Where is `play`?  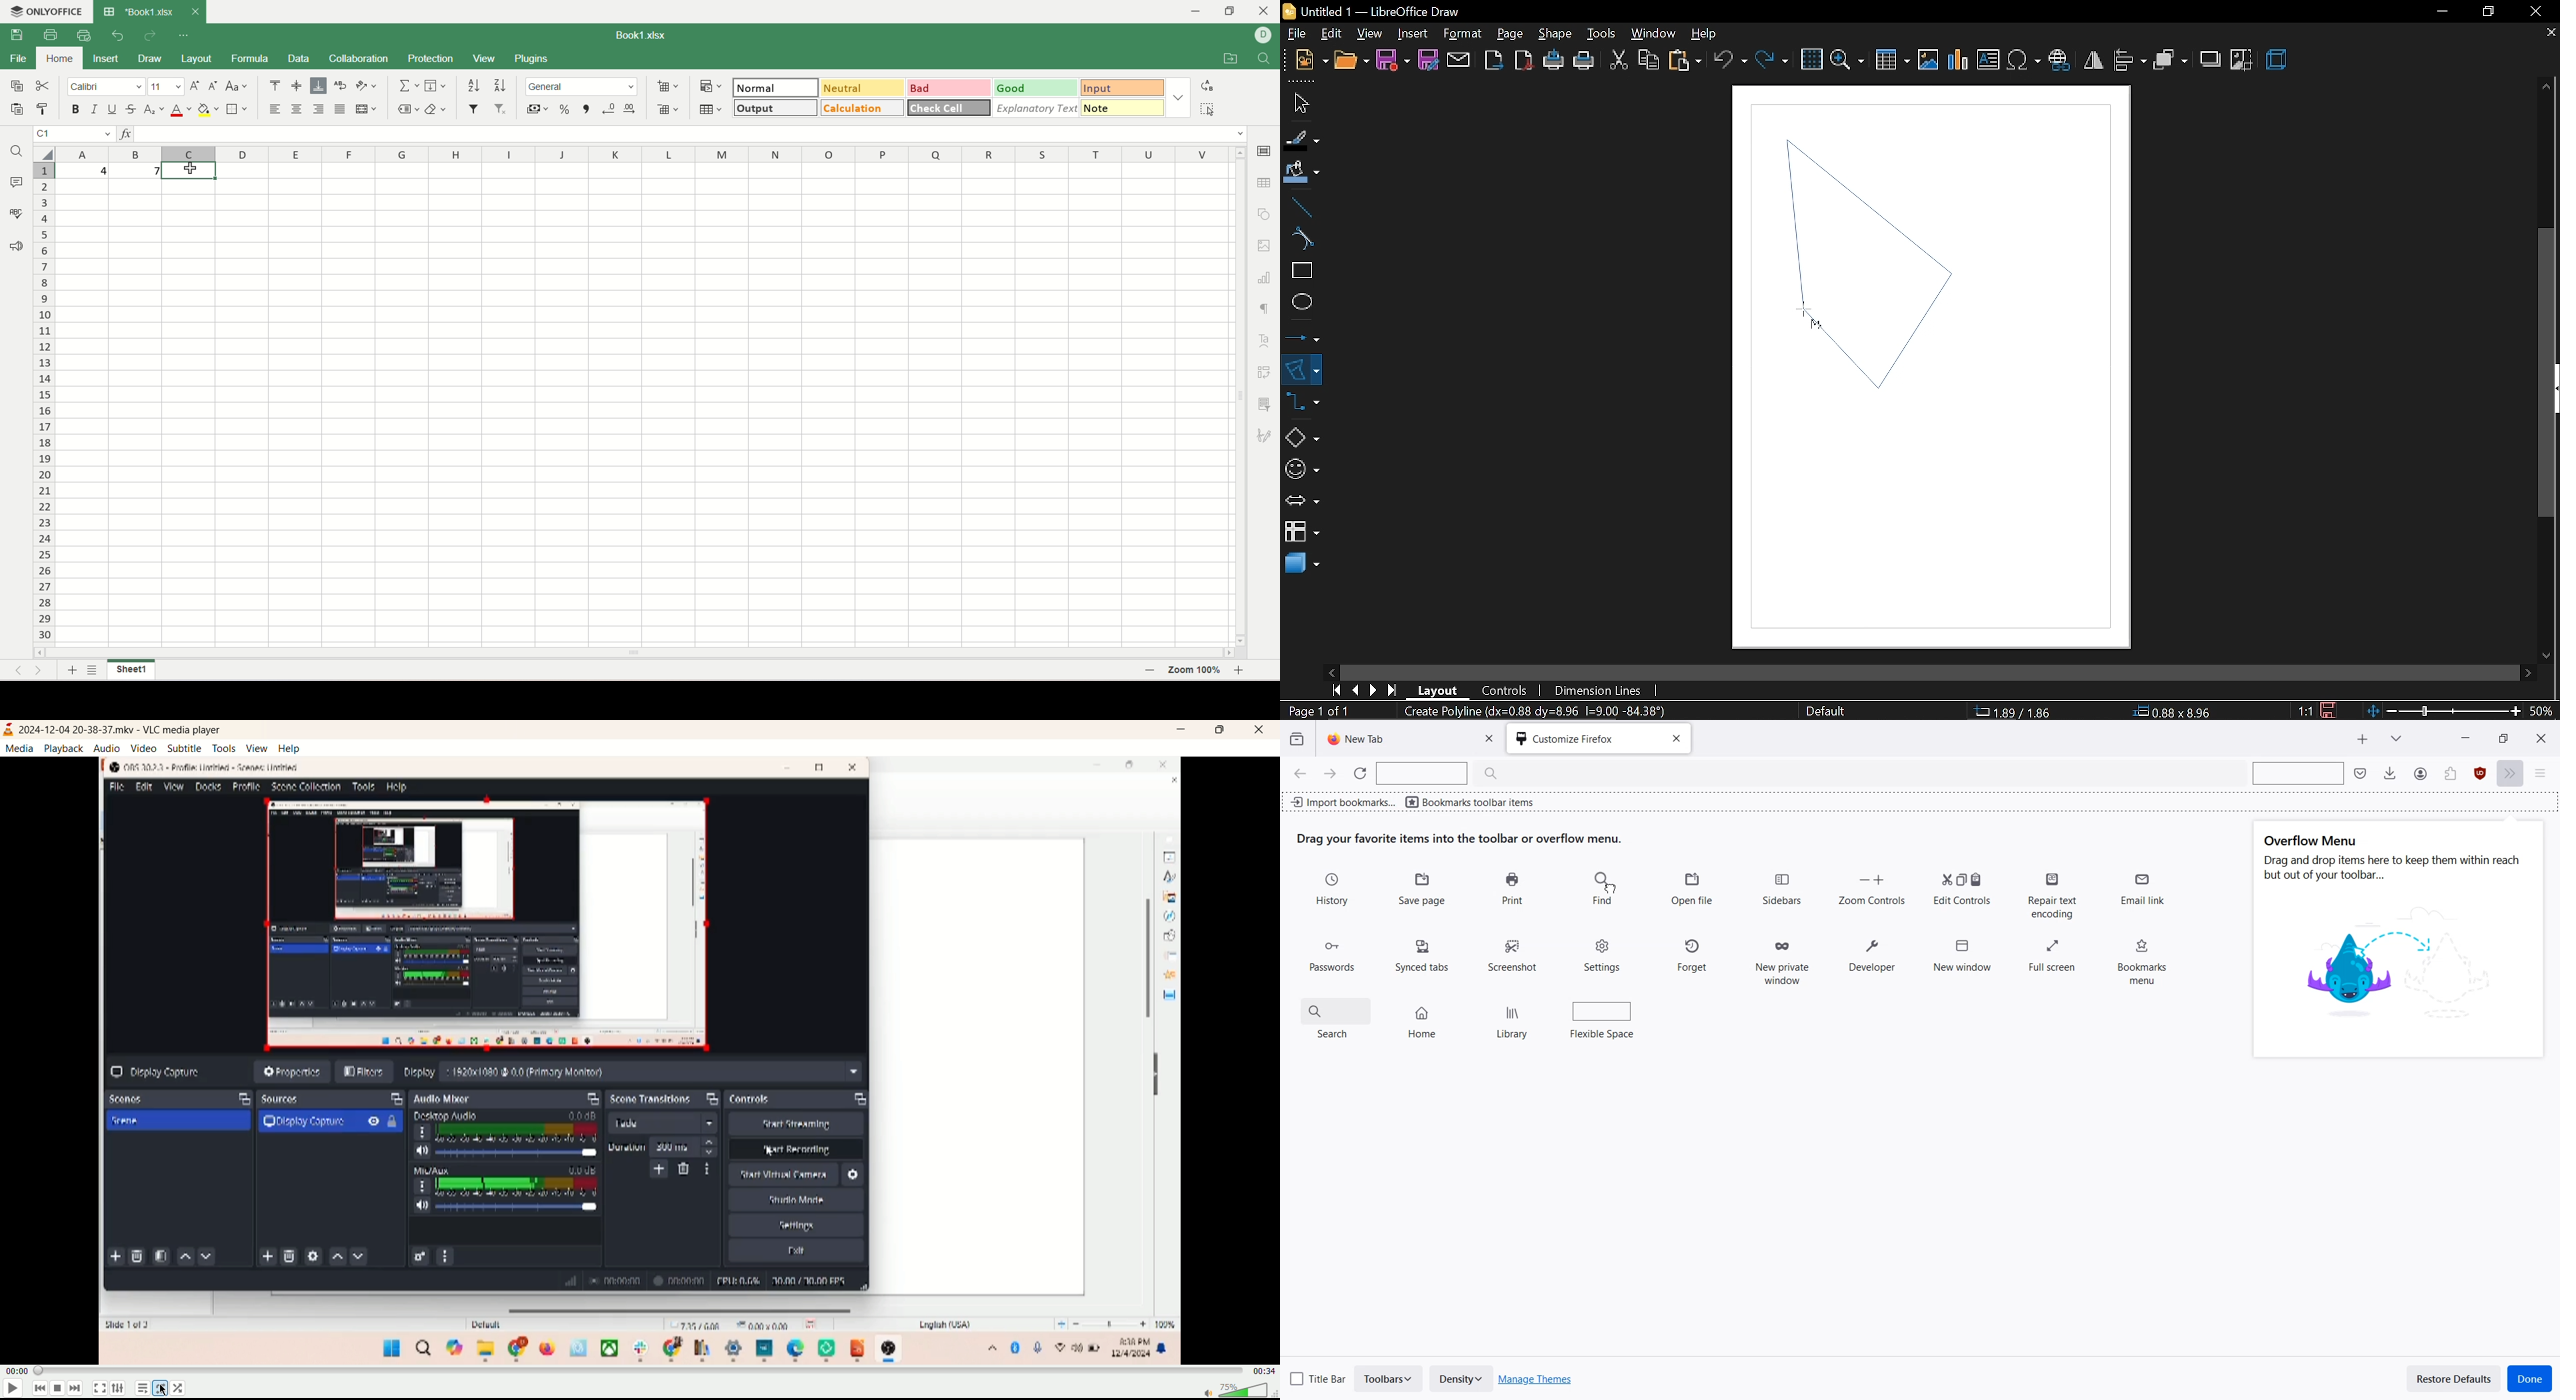 play is located at coordinates (12, 1391).